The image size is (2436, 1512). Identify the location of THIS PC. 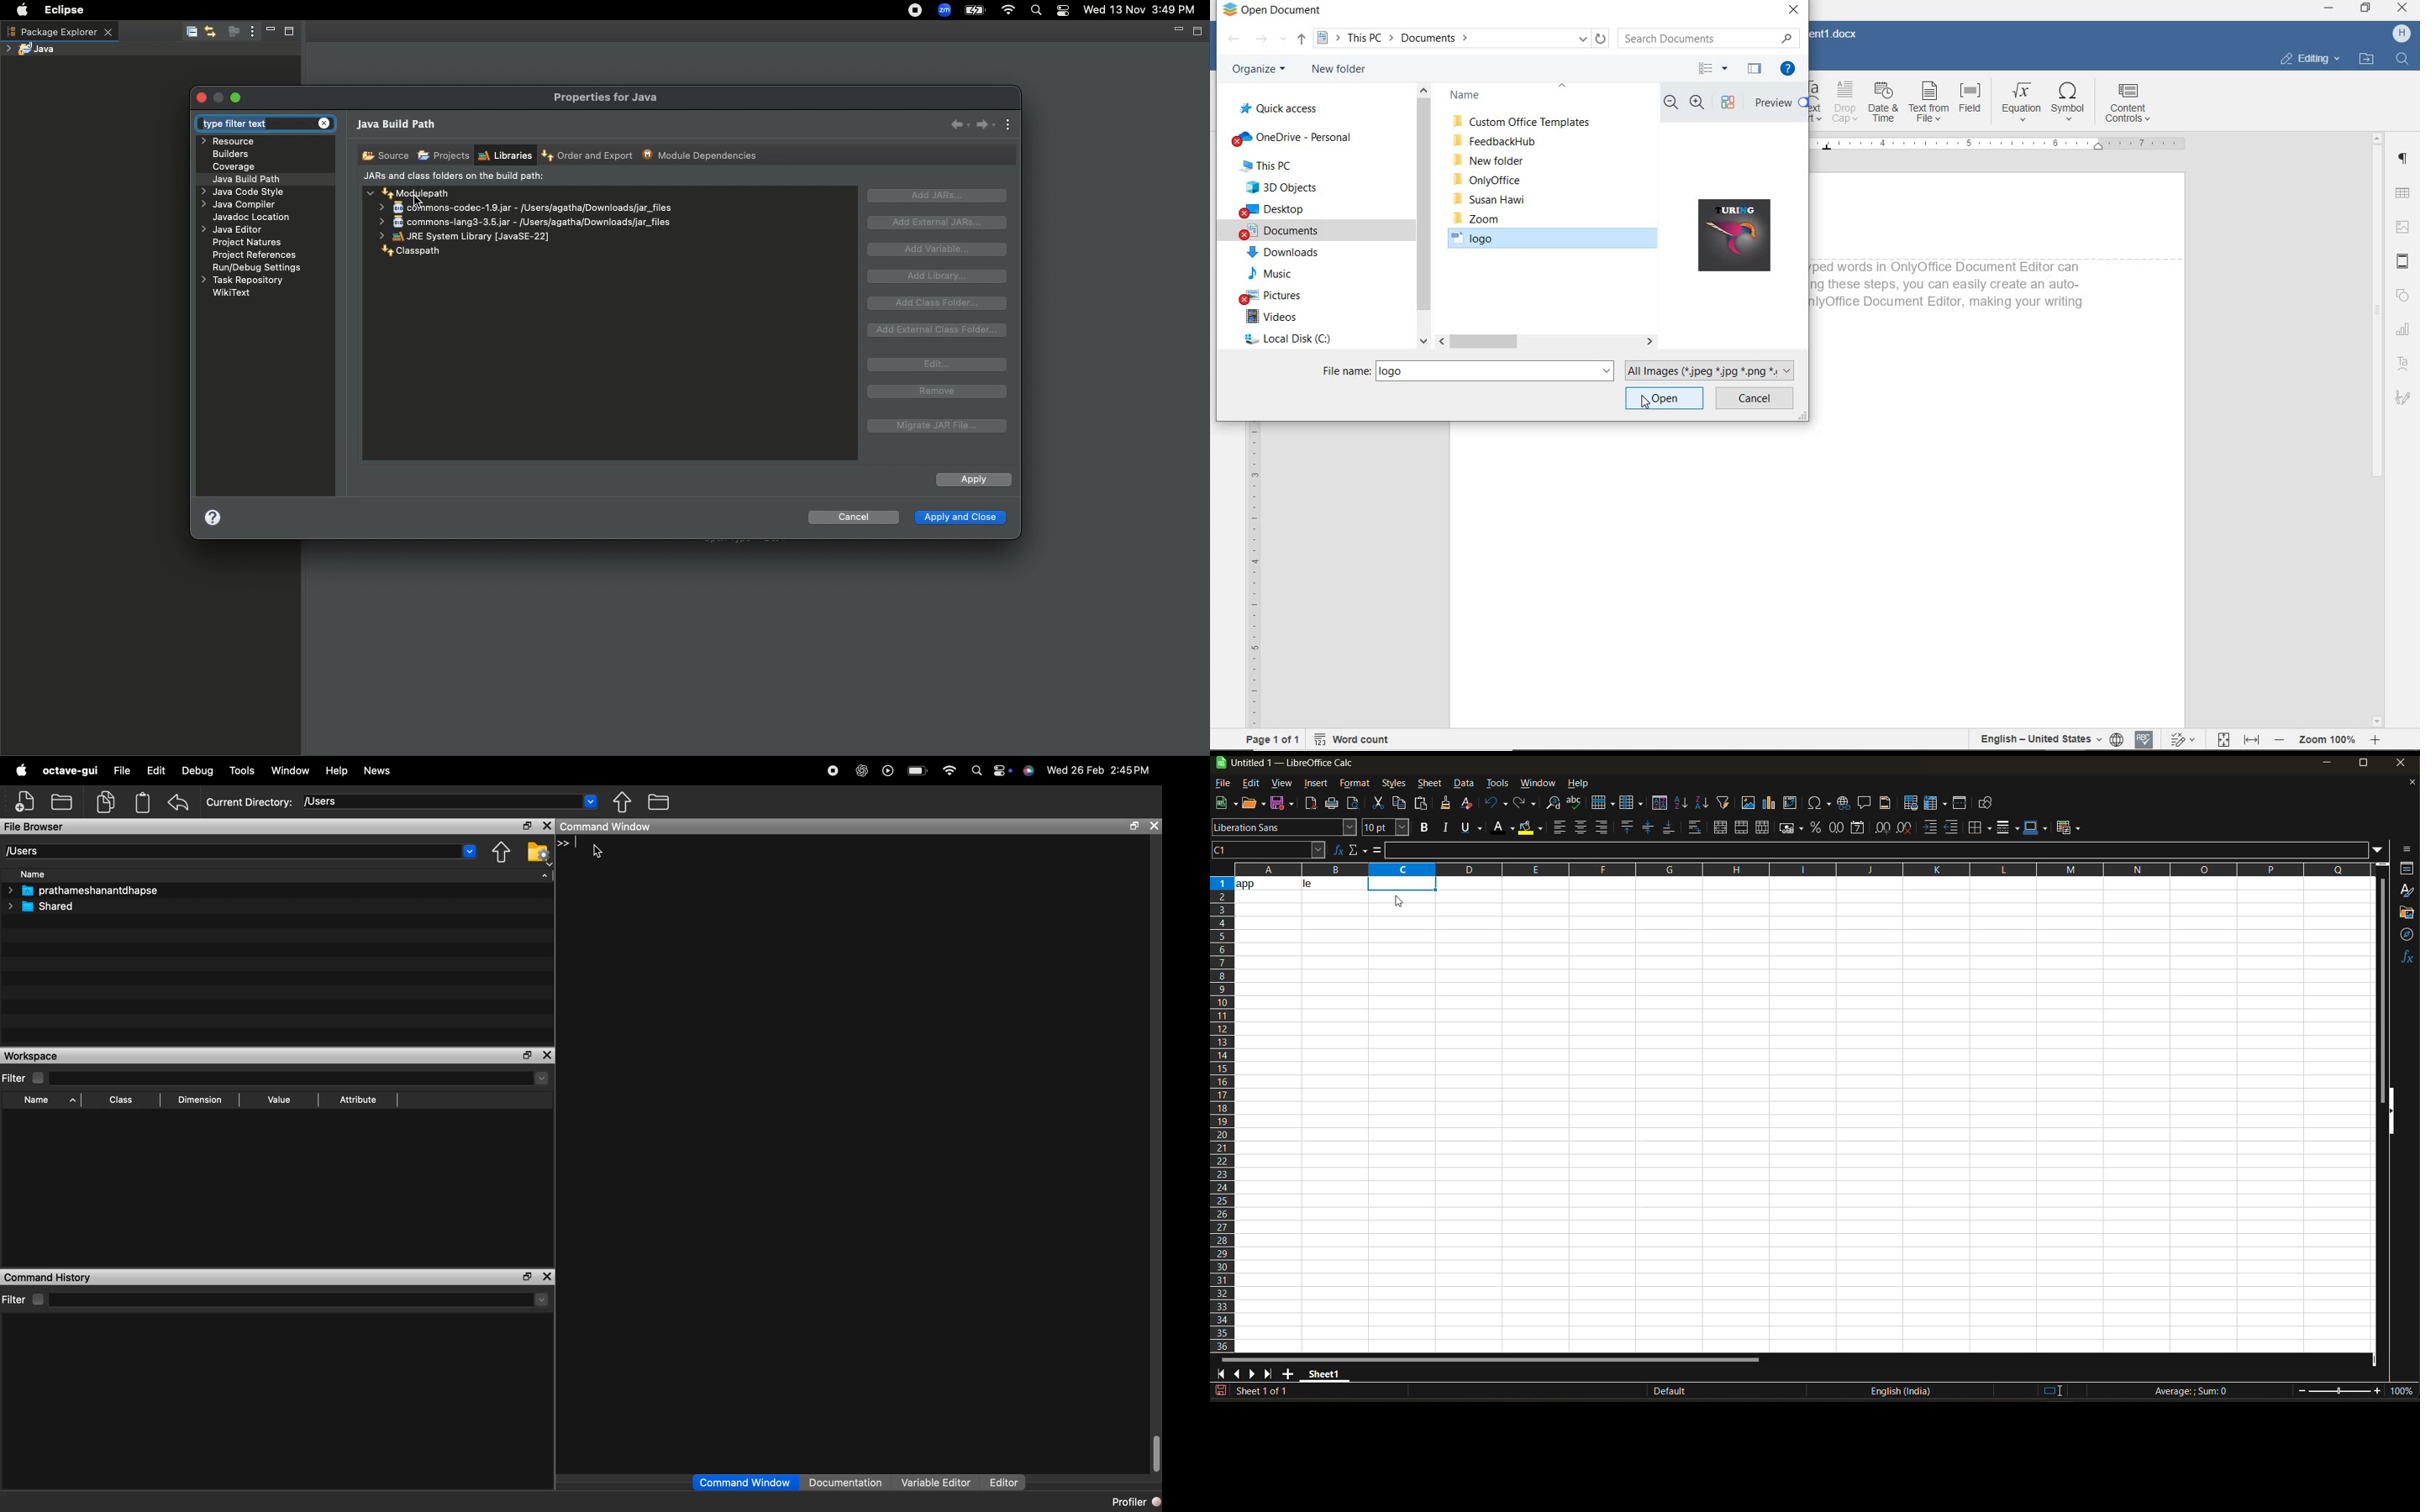
(1279, 166).